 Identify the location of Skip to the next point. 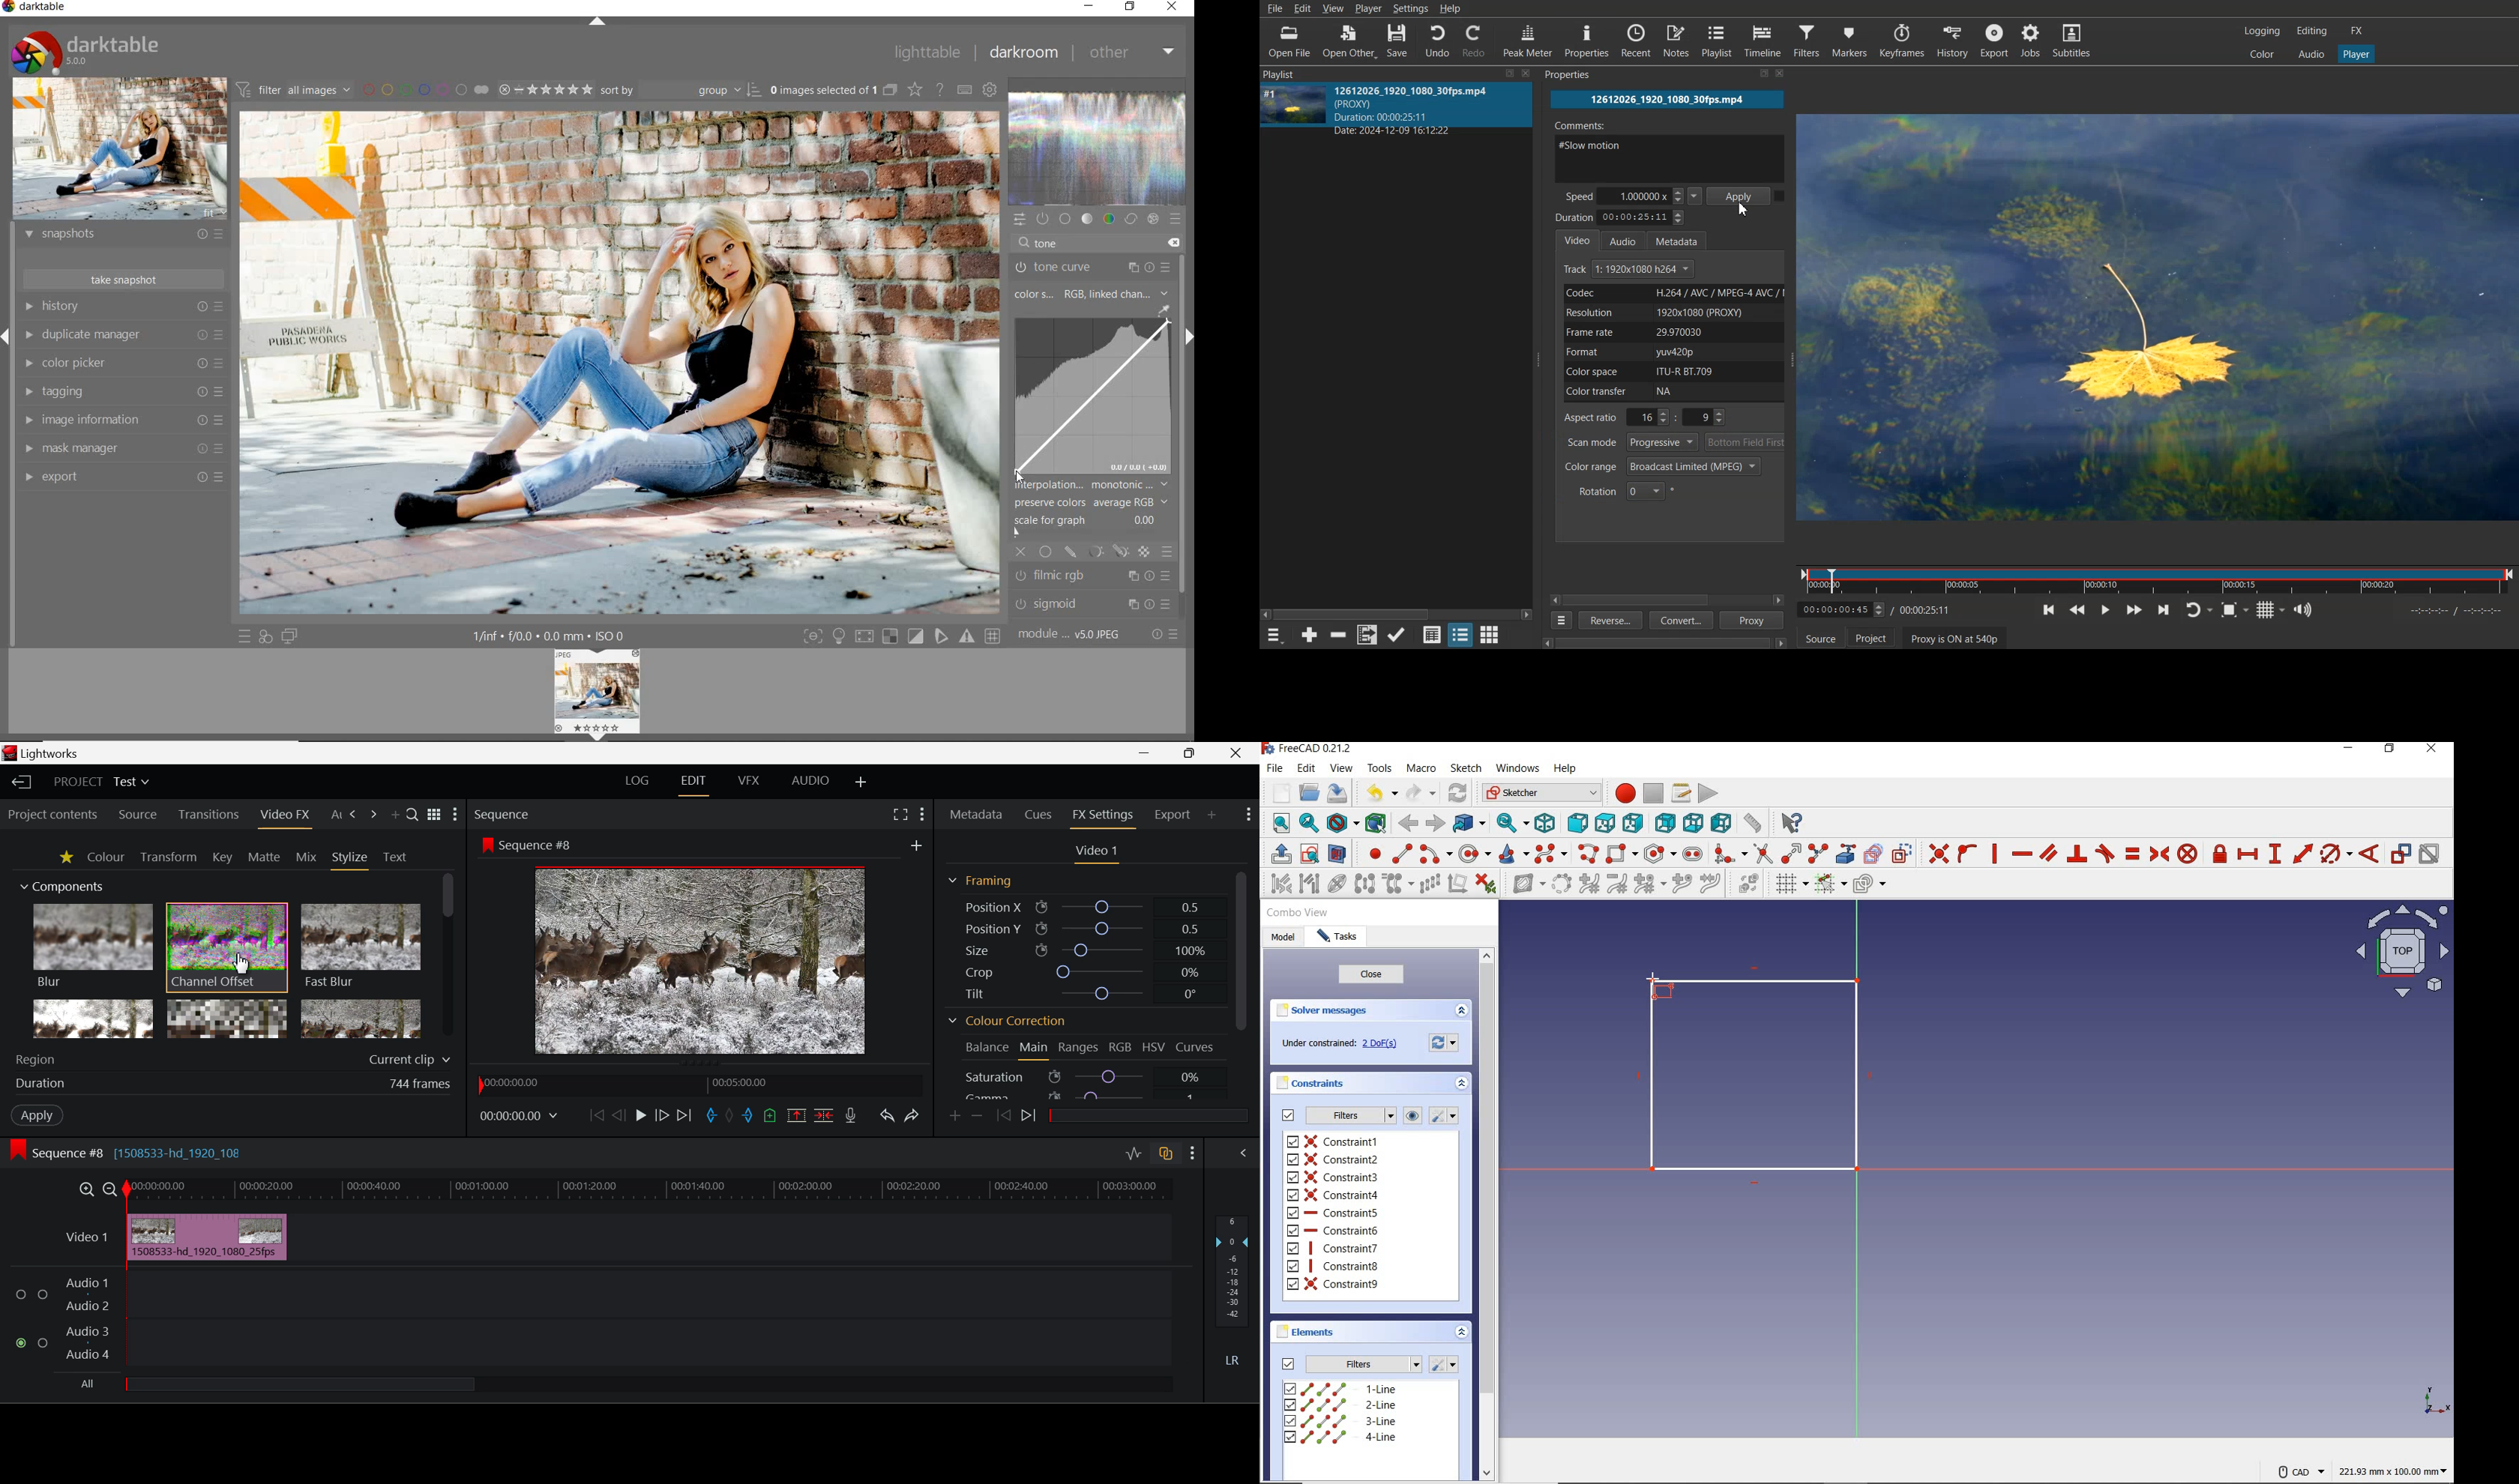
(2164, 609).